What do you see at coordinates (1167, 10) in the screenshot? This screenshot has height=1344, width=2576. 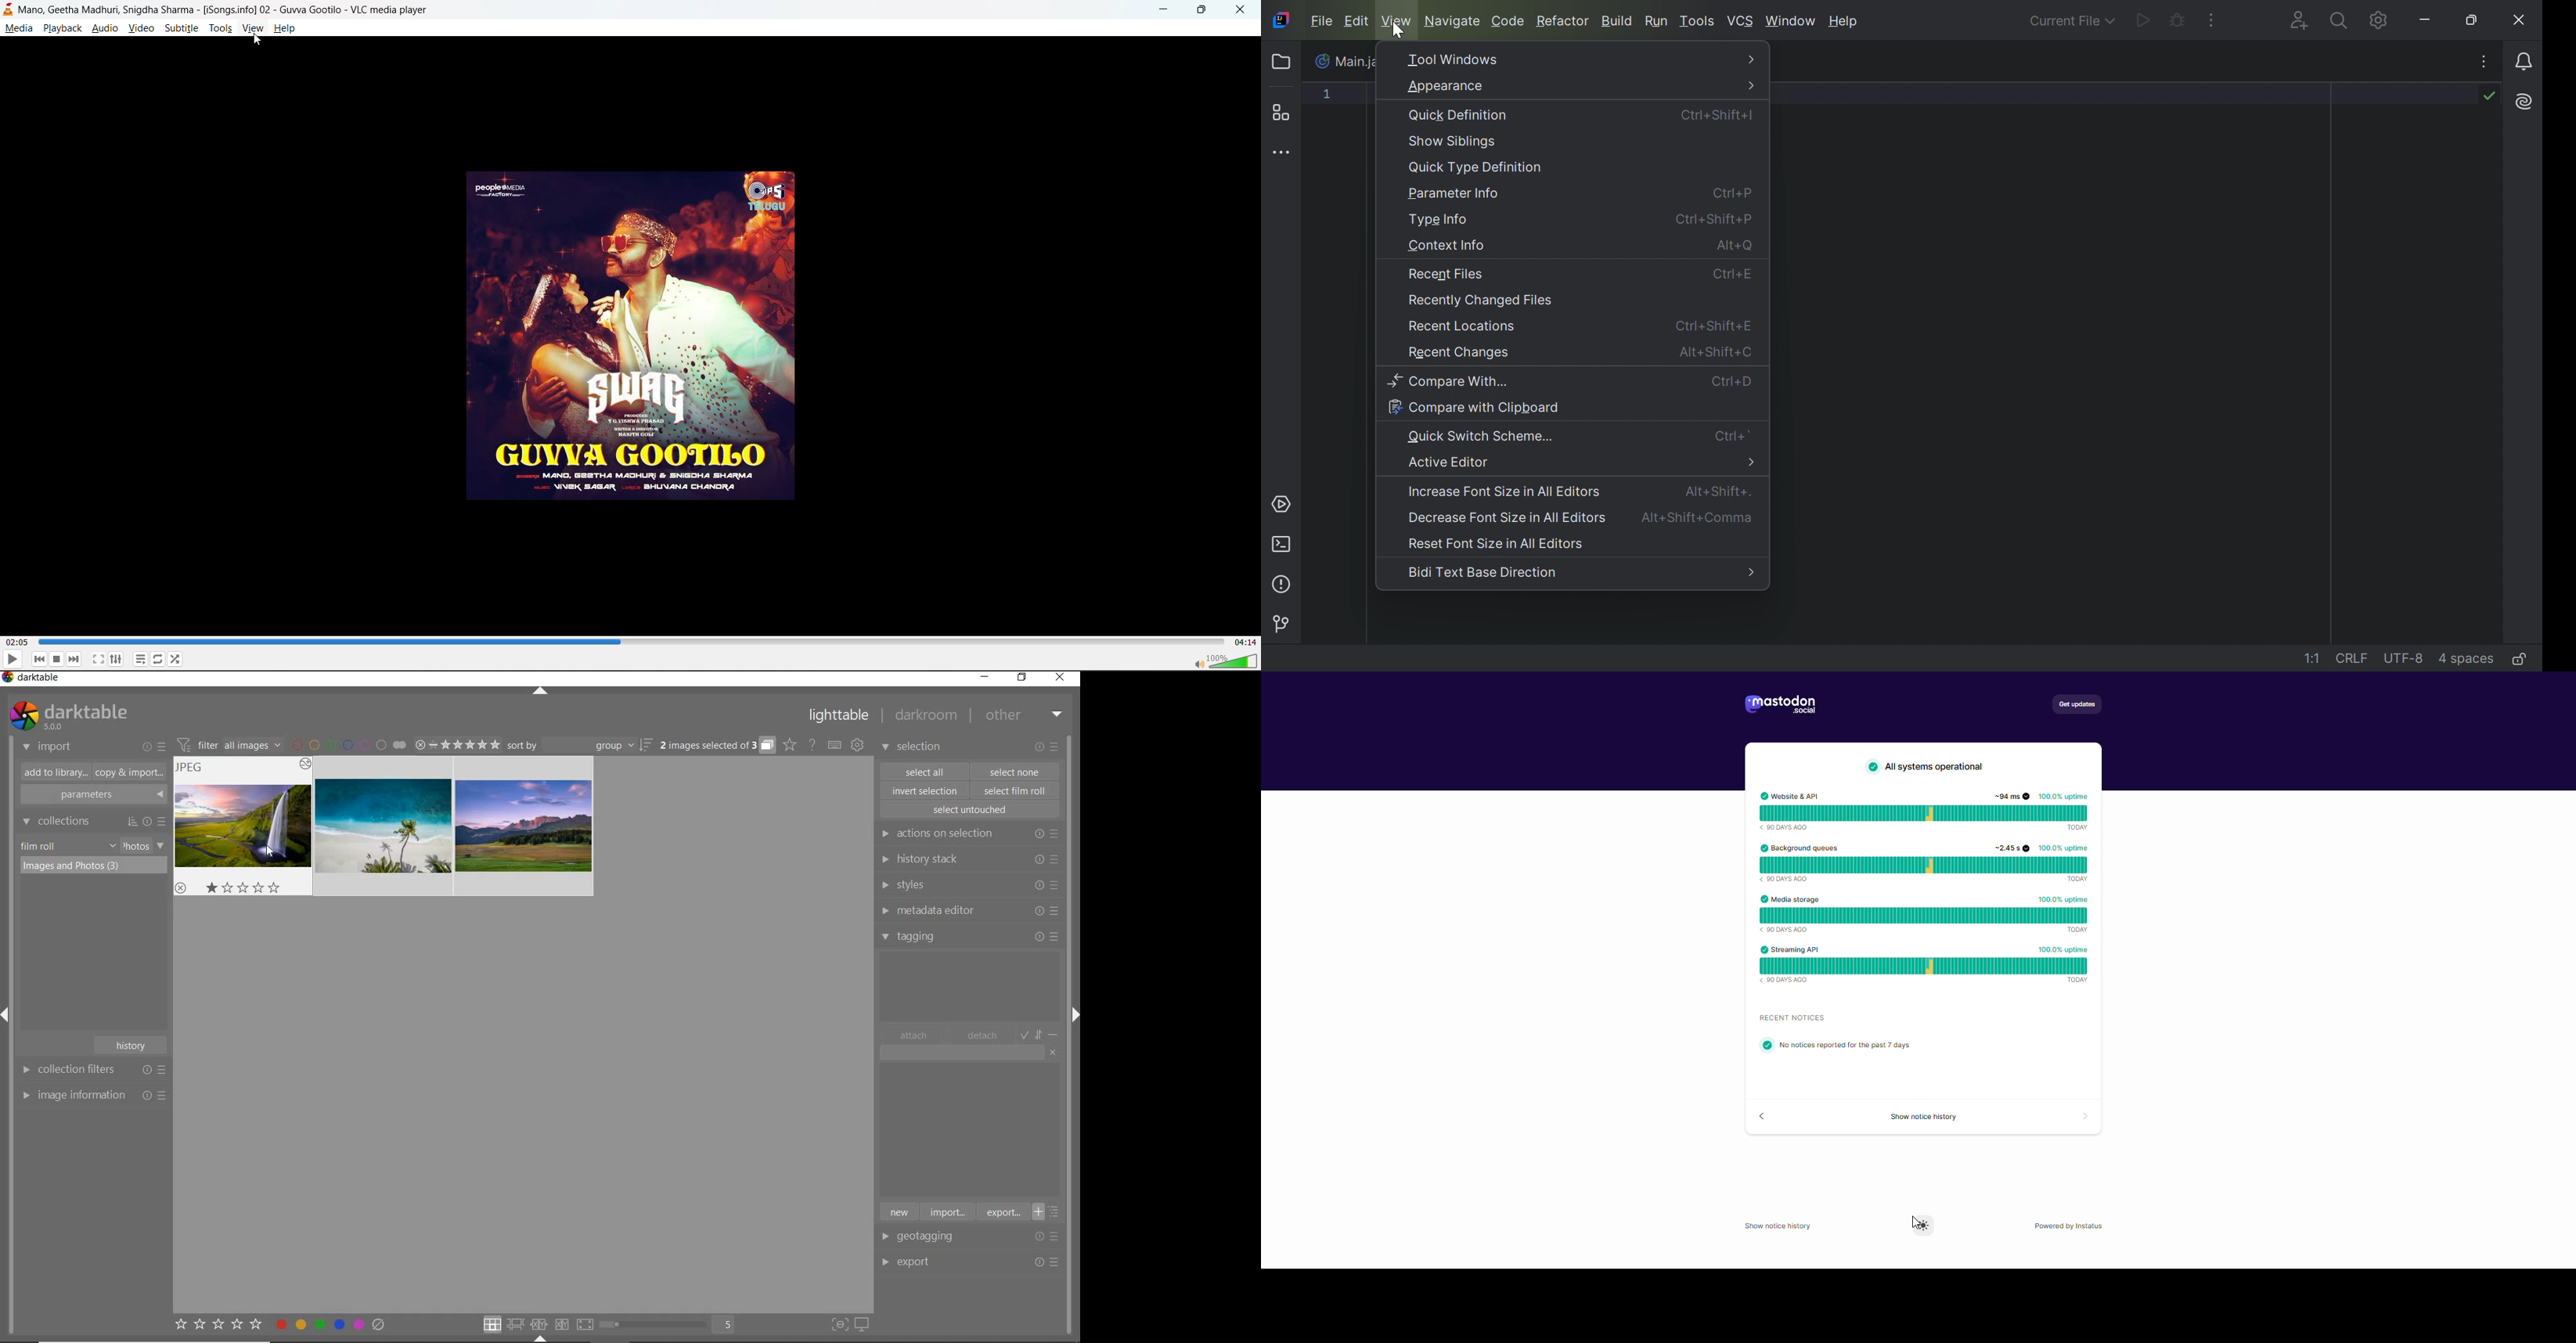 I see `minimize` at bounding box center [1167, 10].